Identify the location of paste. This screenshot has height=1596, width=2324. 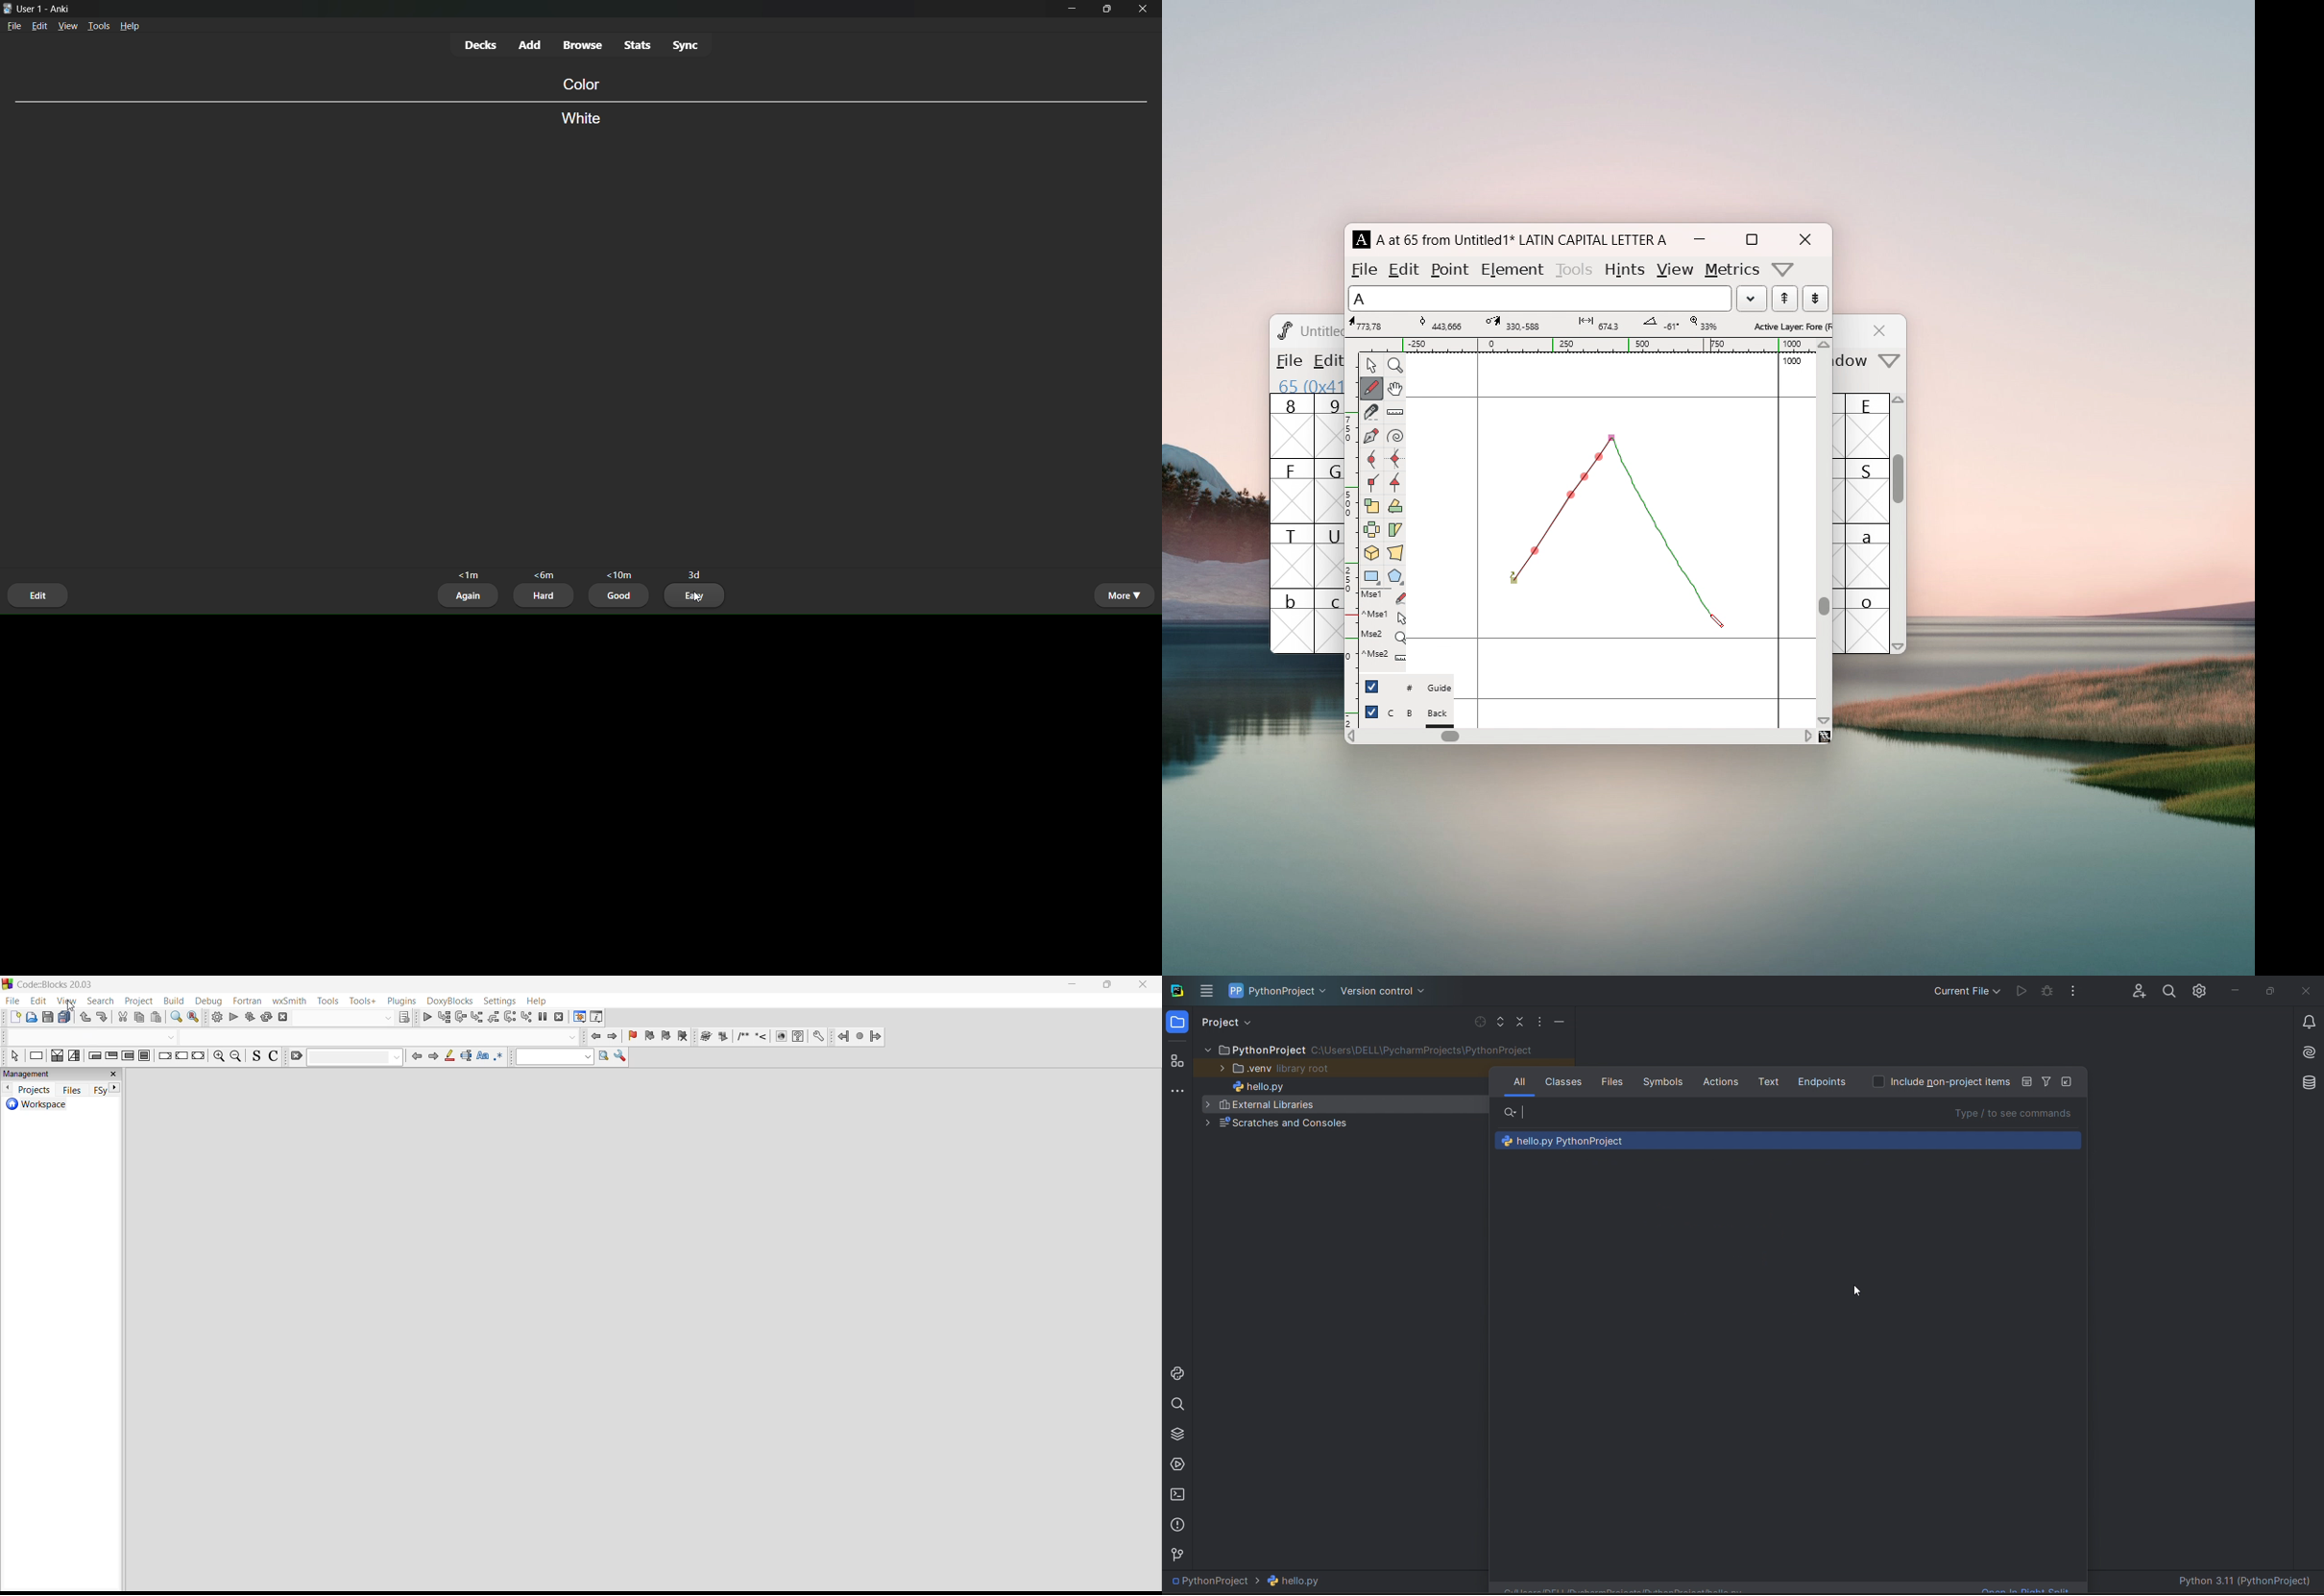
(157, 1017).